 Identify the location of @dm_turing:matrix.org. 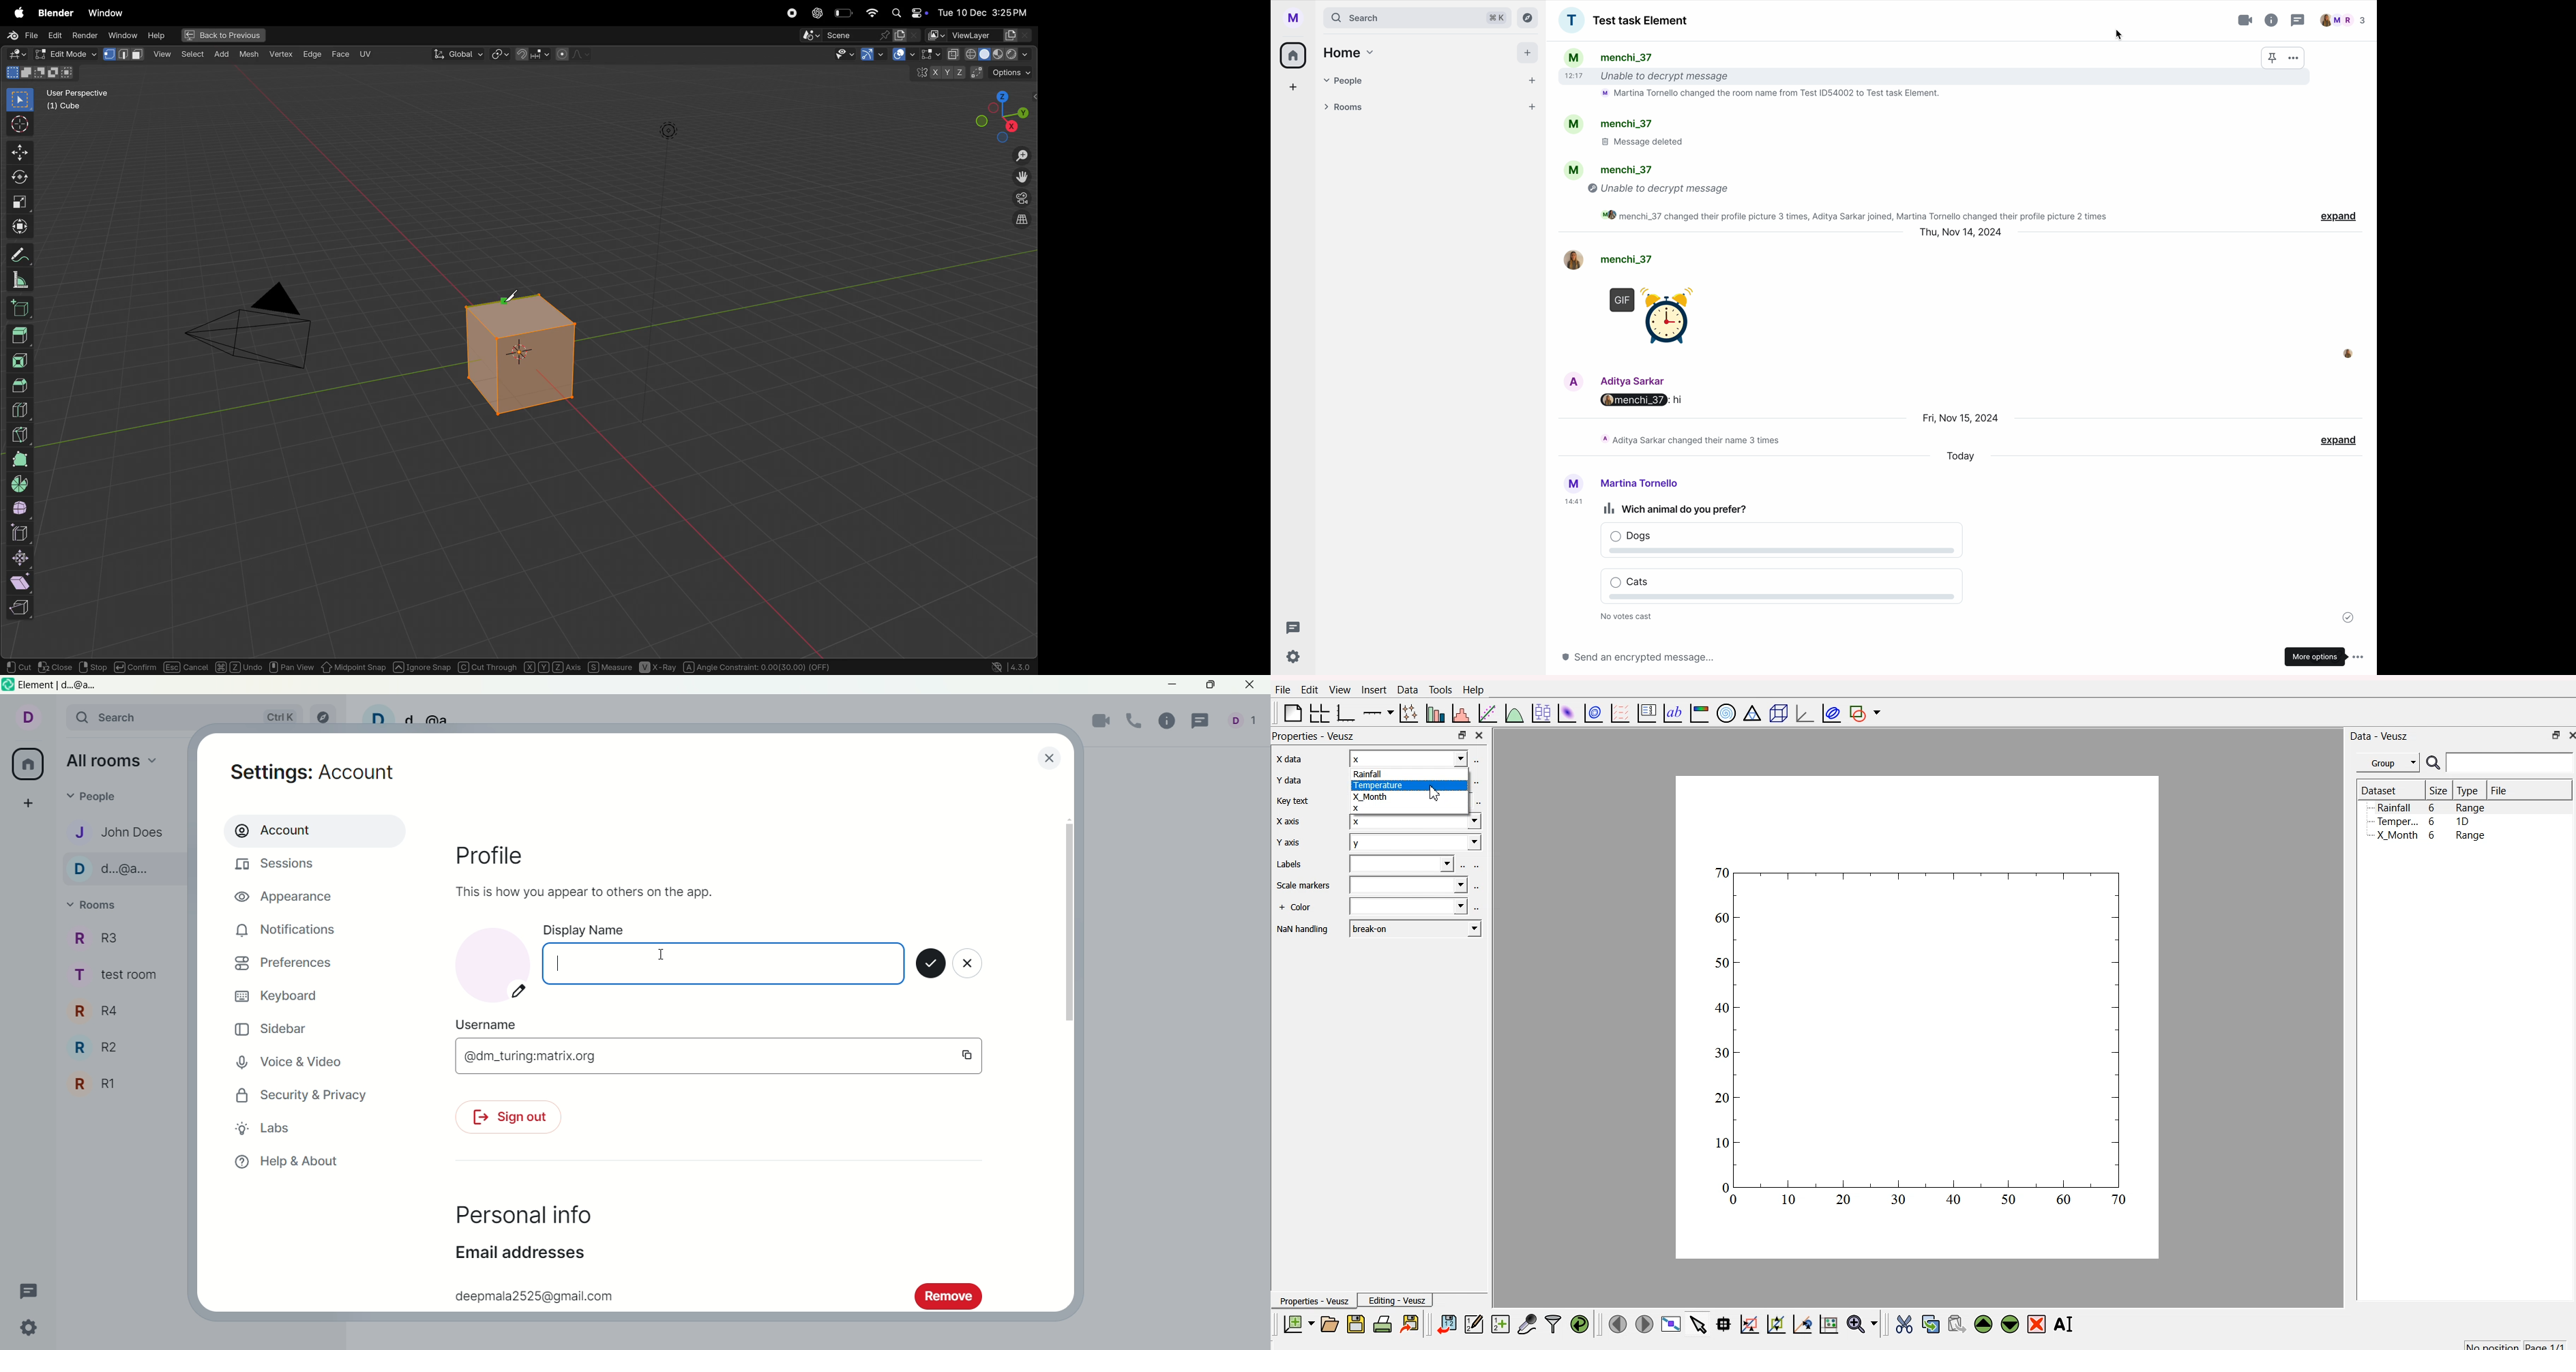
(724, 1055).